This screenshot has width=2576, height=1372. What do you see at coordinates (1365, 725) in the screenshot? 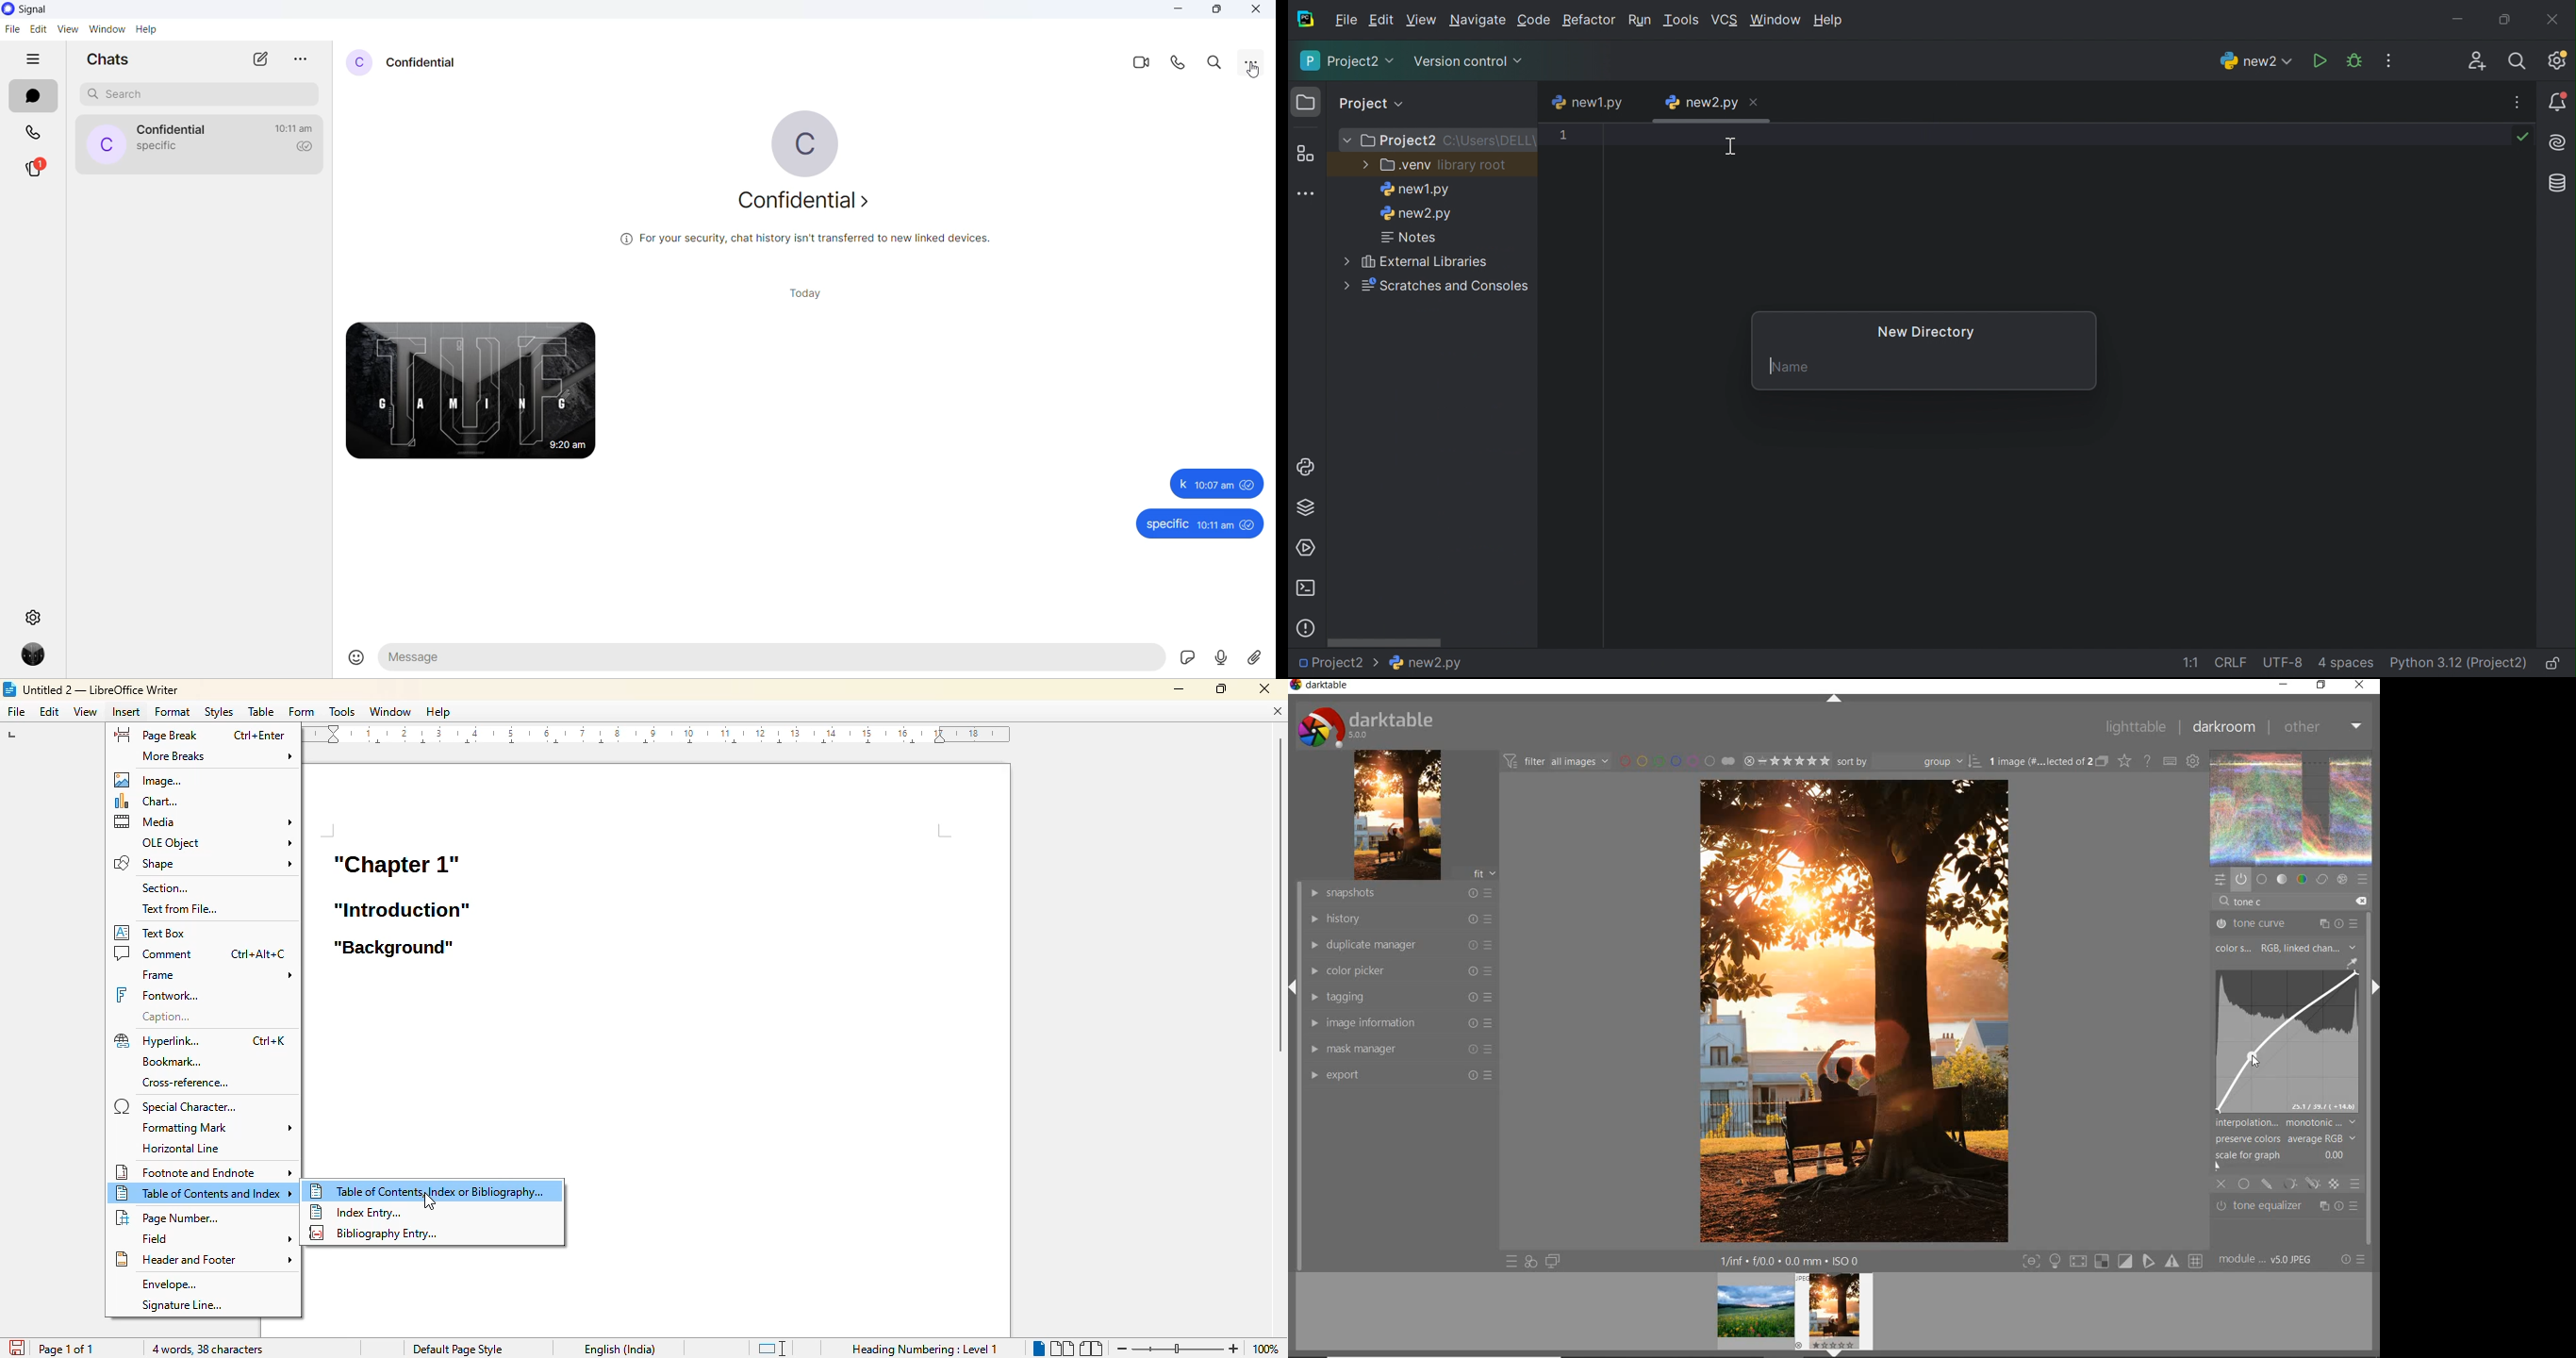
I see `darktable` at bounding box center [1365, 725].